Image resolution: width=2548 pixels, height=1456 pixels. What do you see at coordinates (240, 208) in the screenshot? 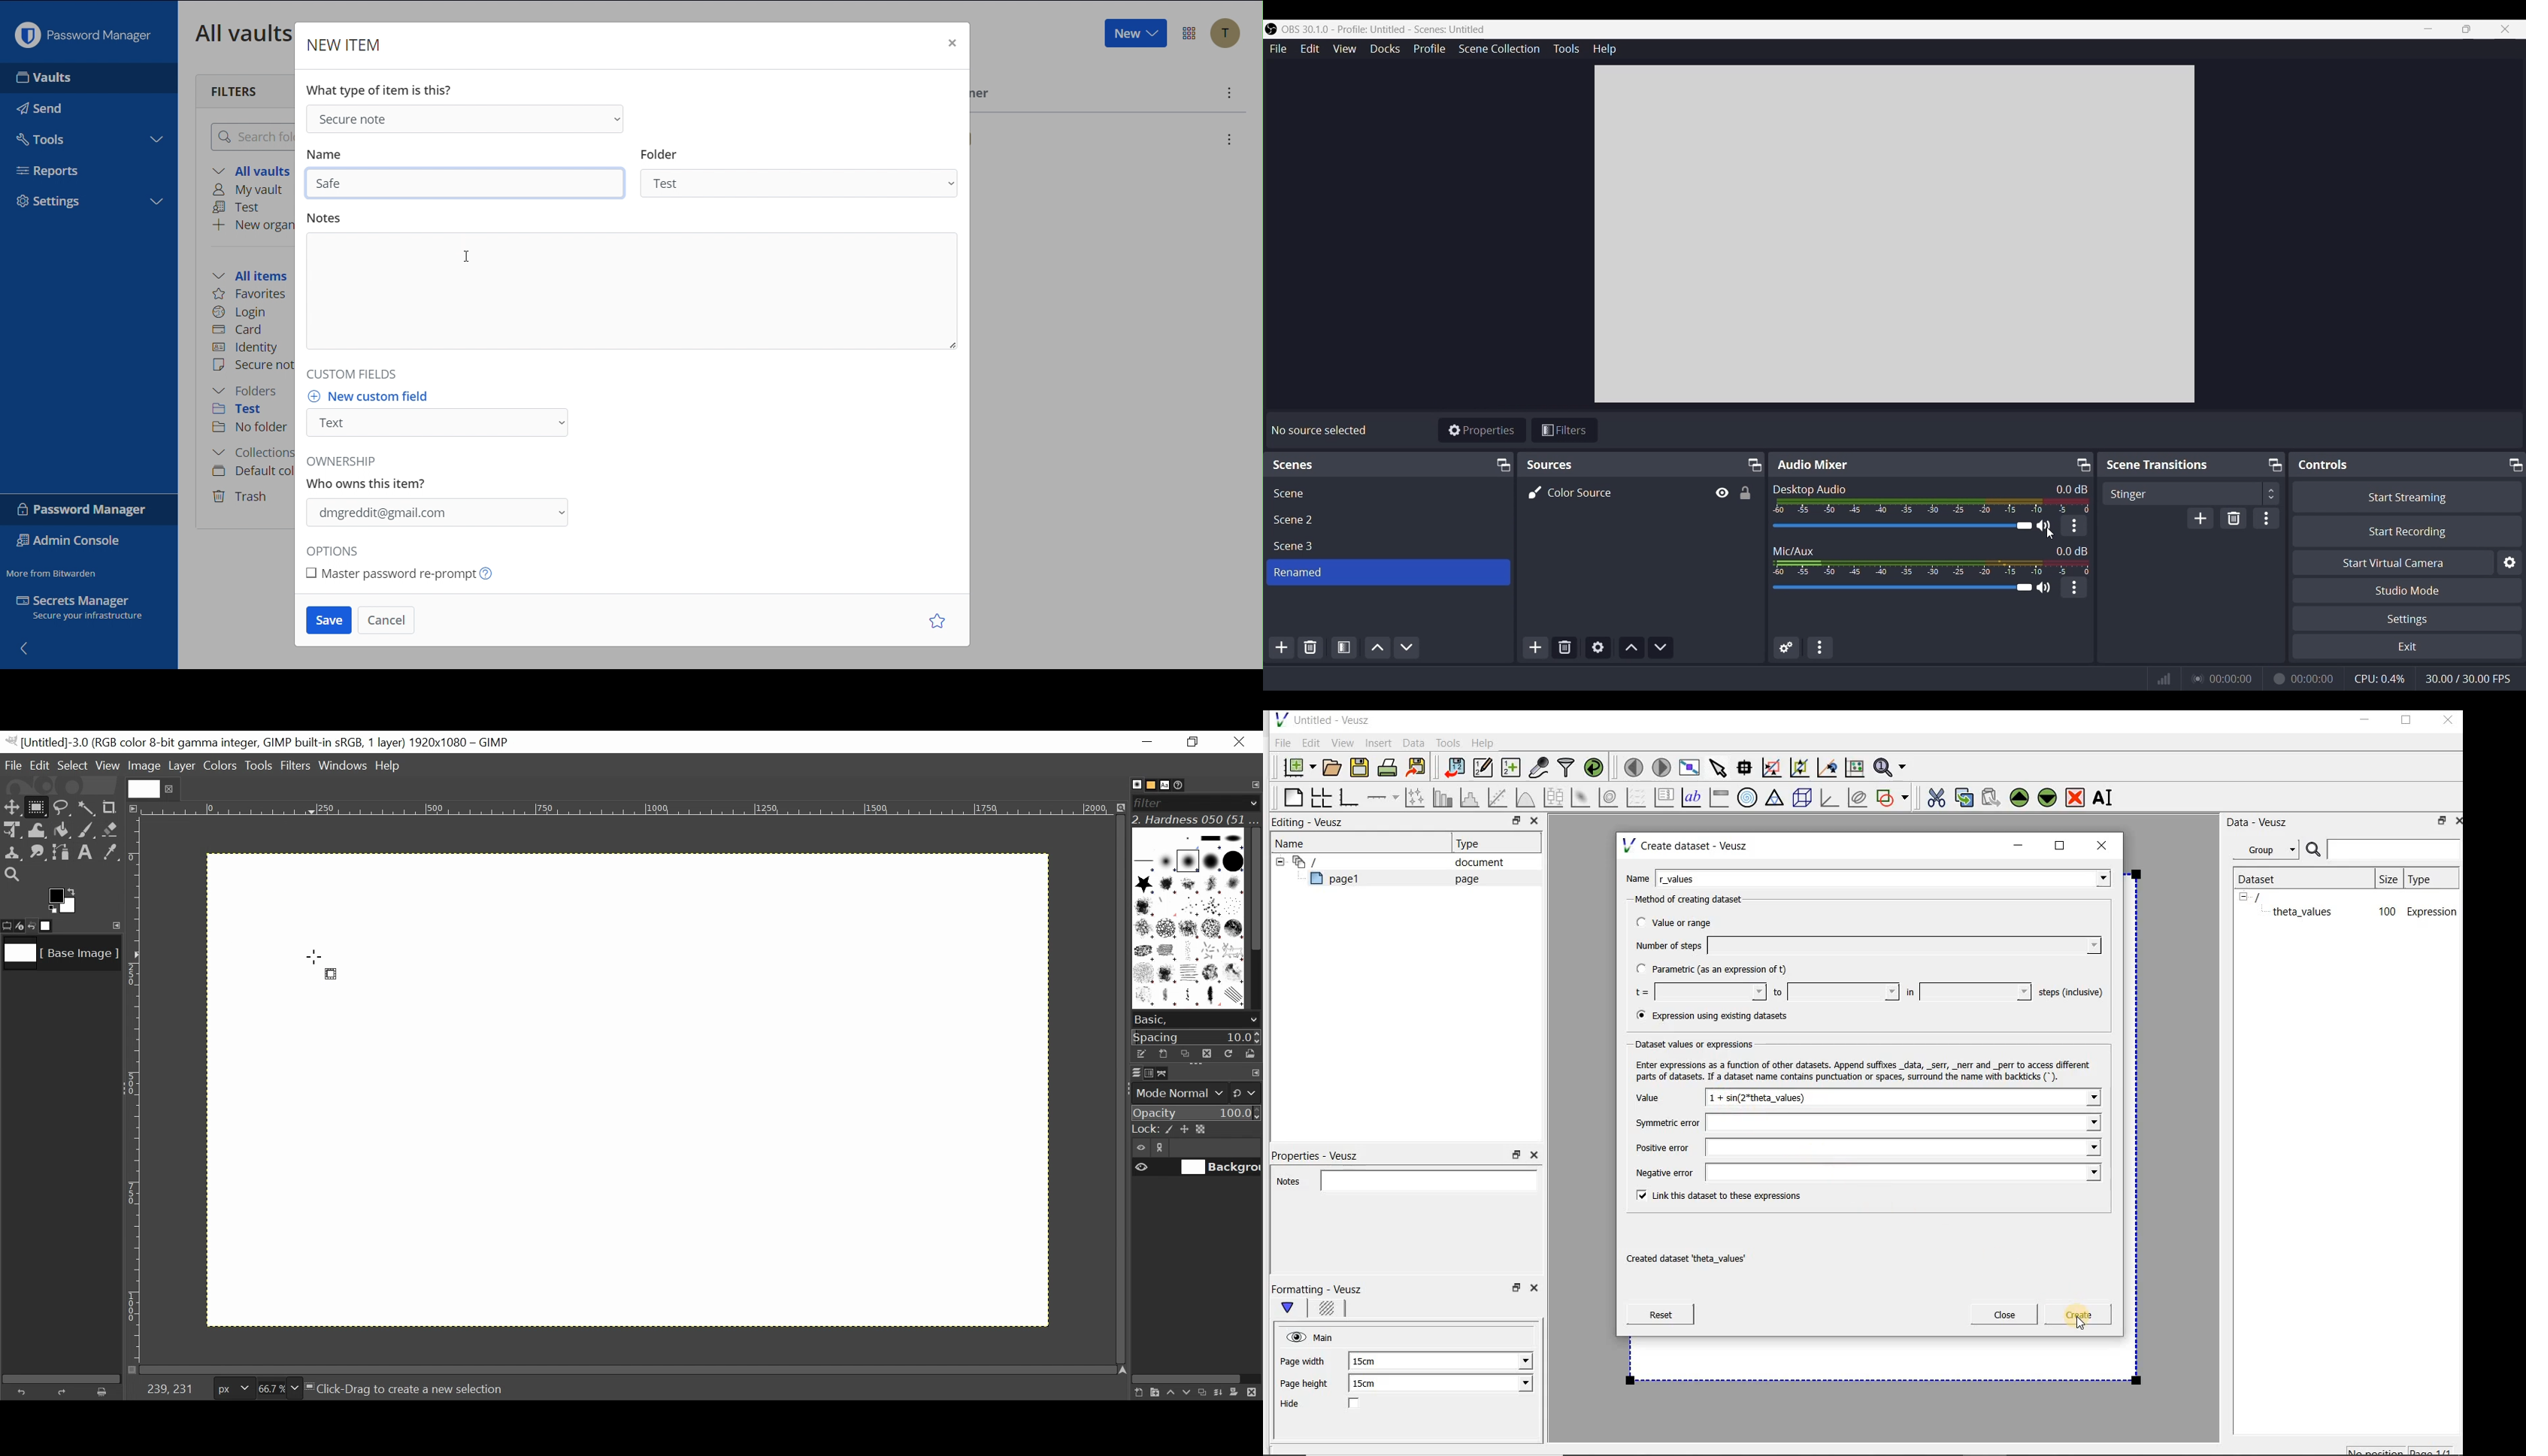
I see `Test` at bounding box center [240, 208].